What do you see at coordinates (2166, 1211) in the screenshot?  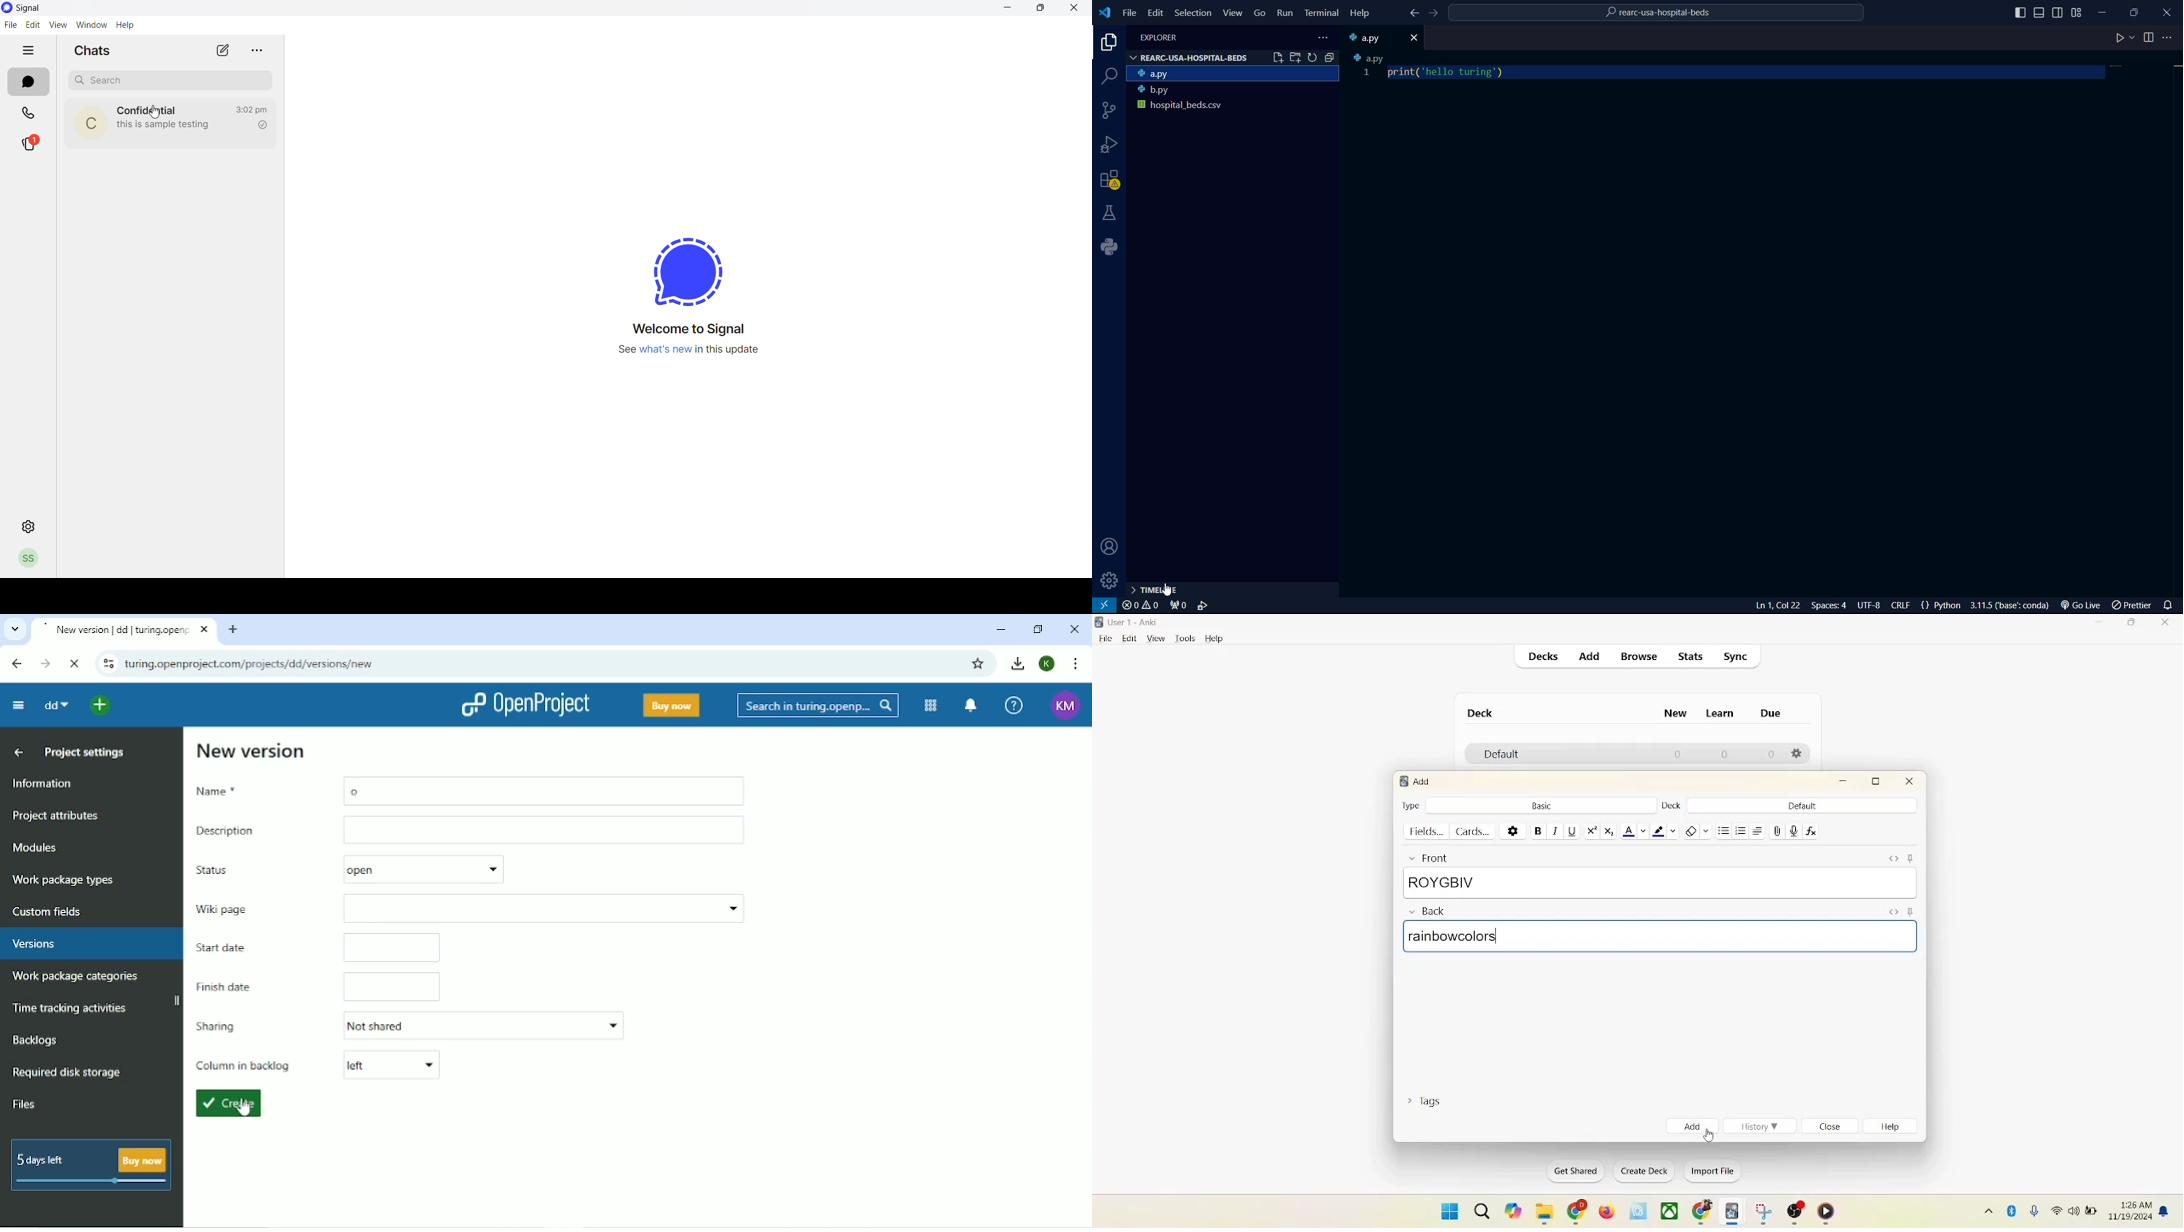 I see `notification` at bounding box center [2166, 1211].